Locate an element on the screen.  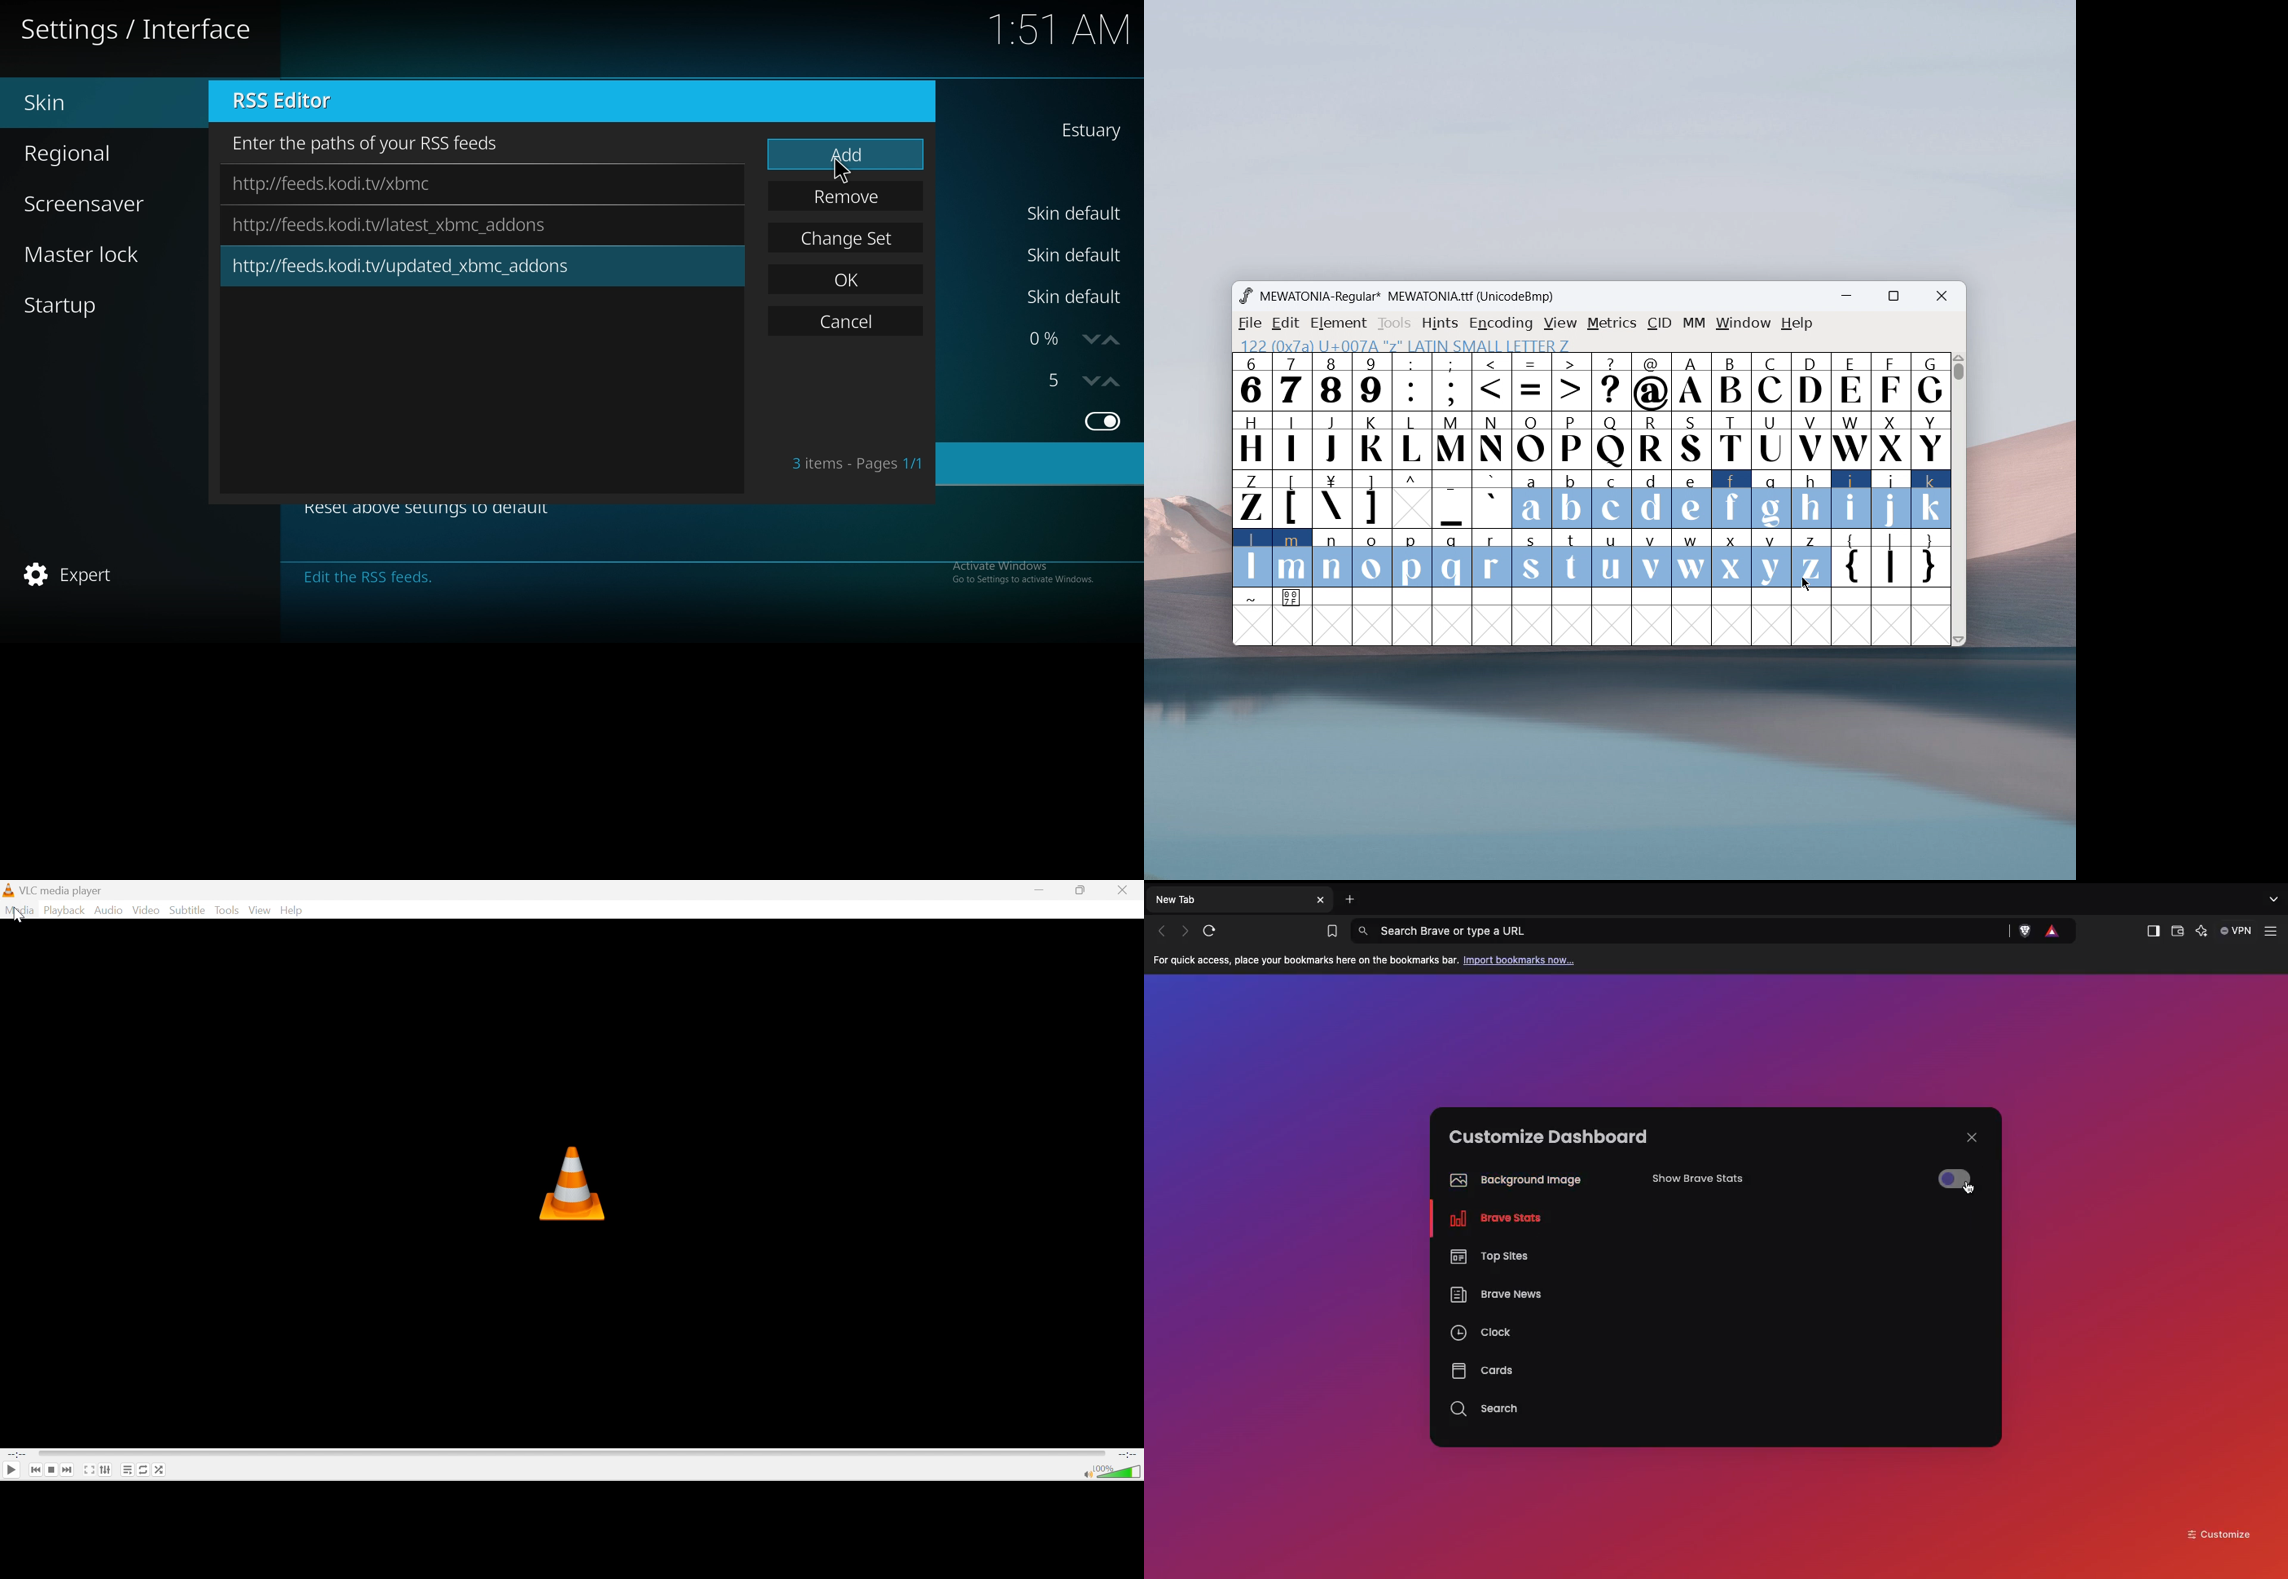
regional is located at coordinates (90, 151).